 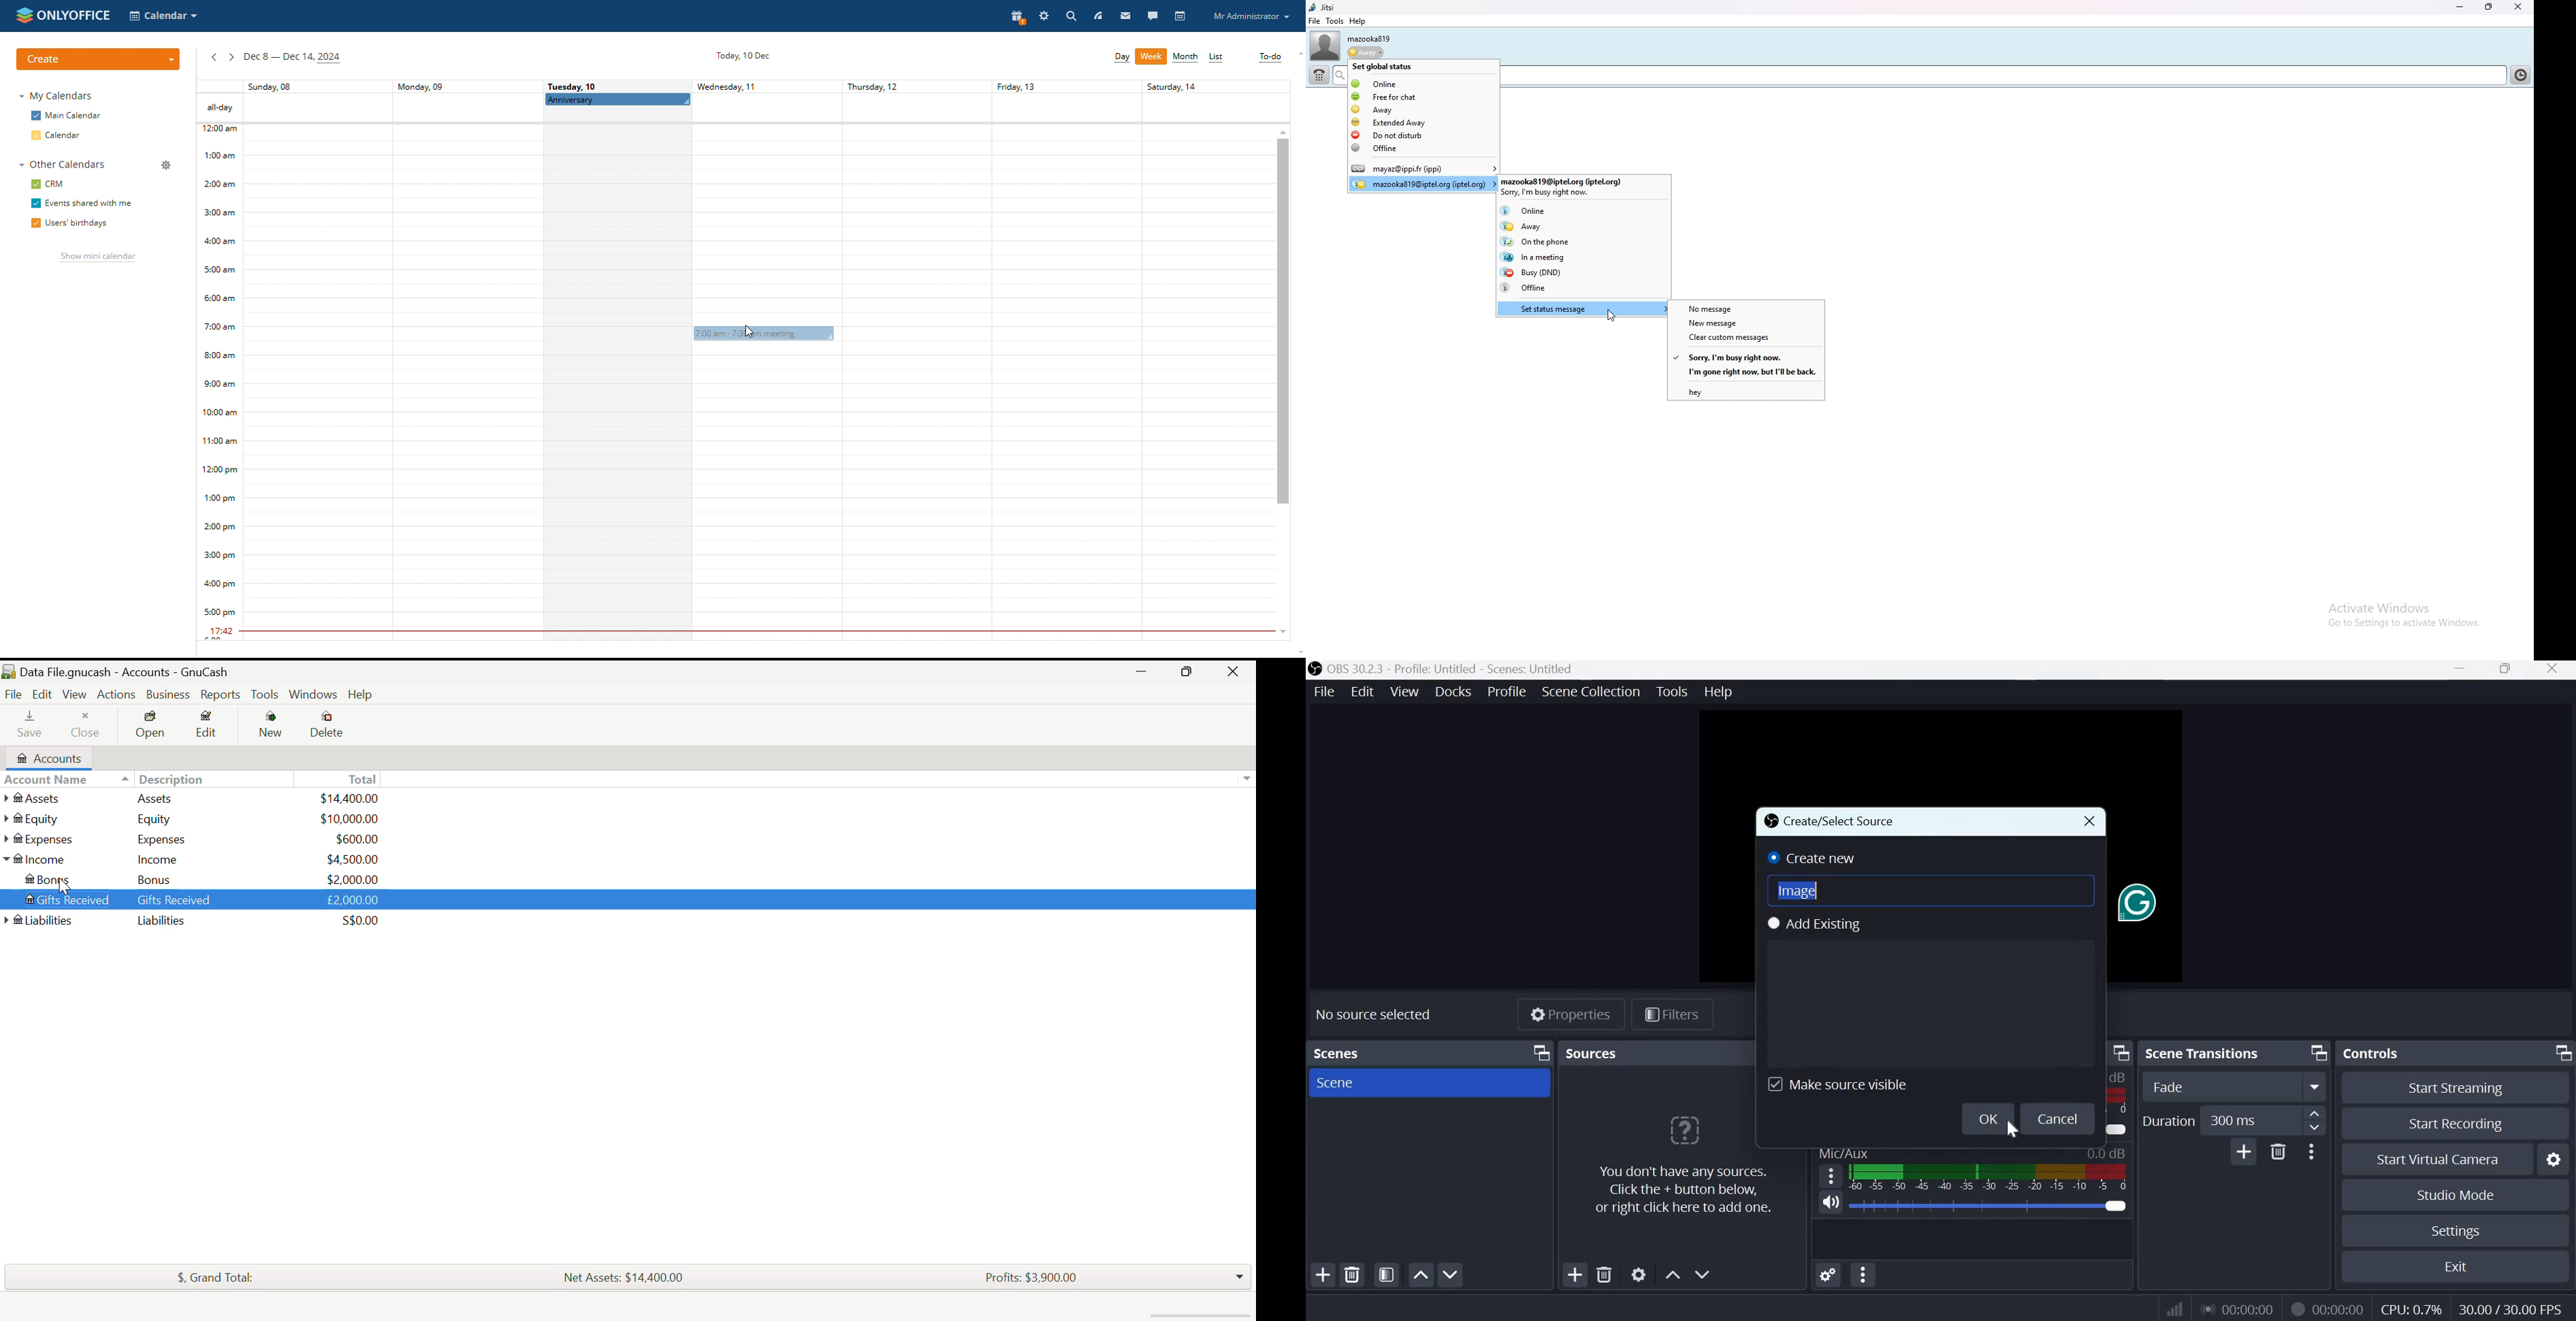 What do you see at coordinates (1508, 690) in the screenshot?
I see `profile` at bounding box center [1508, 690].